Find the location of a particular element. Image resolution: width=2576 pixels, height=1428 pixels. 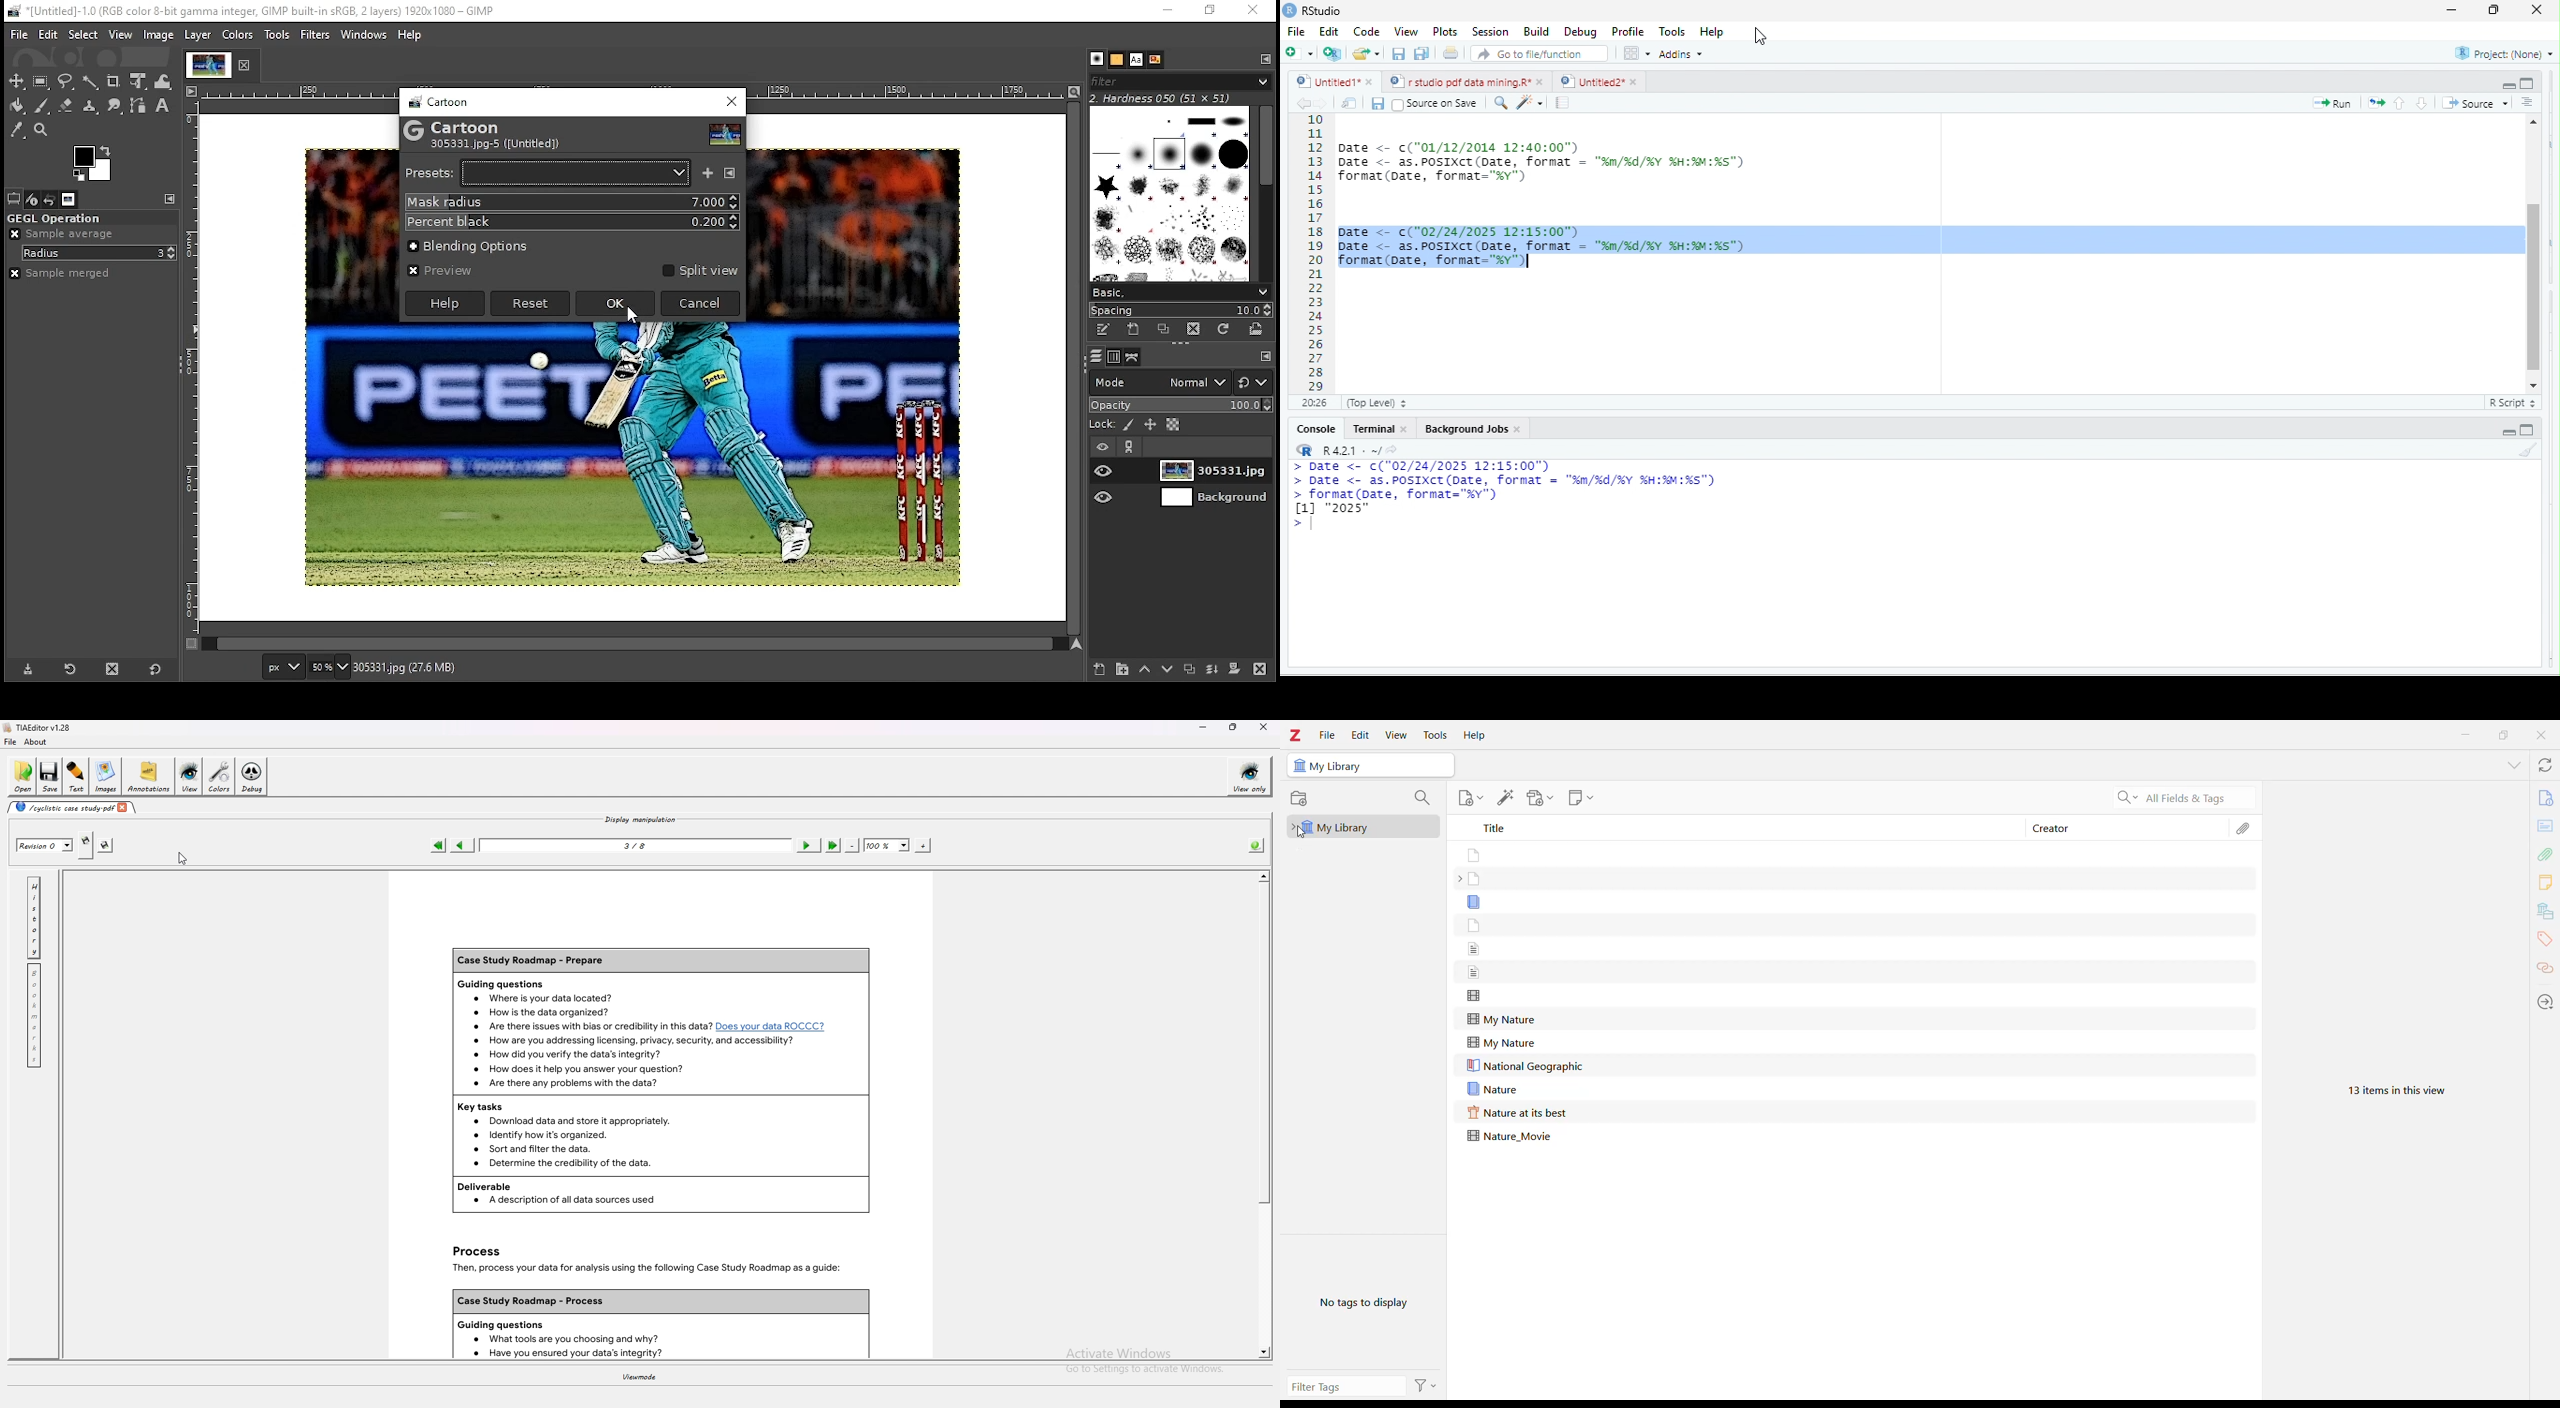

10
11
12
13
14
15
16
17
18
19
20
21
22
23
24
25
26
27
28
29 is located at coordinates (1308, 253).